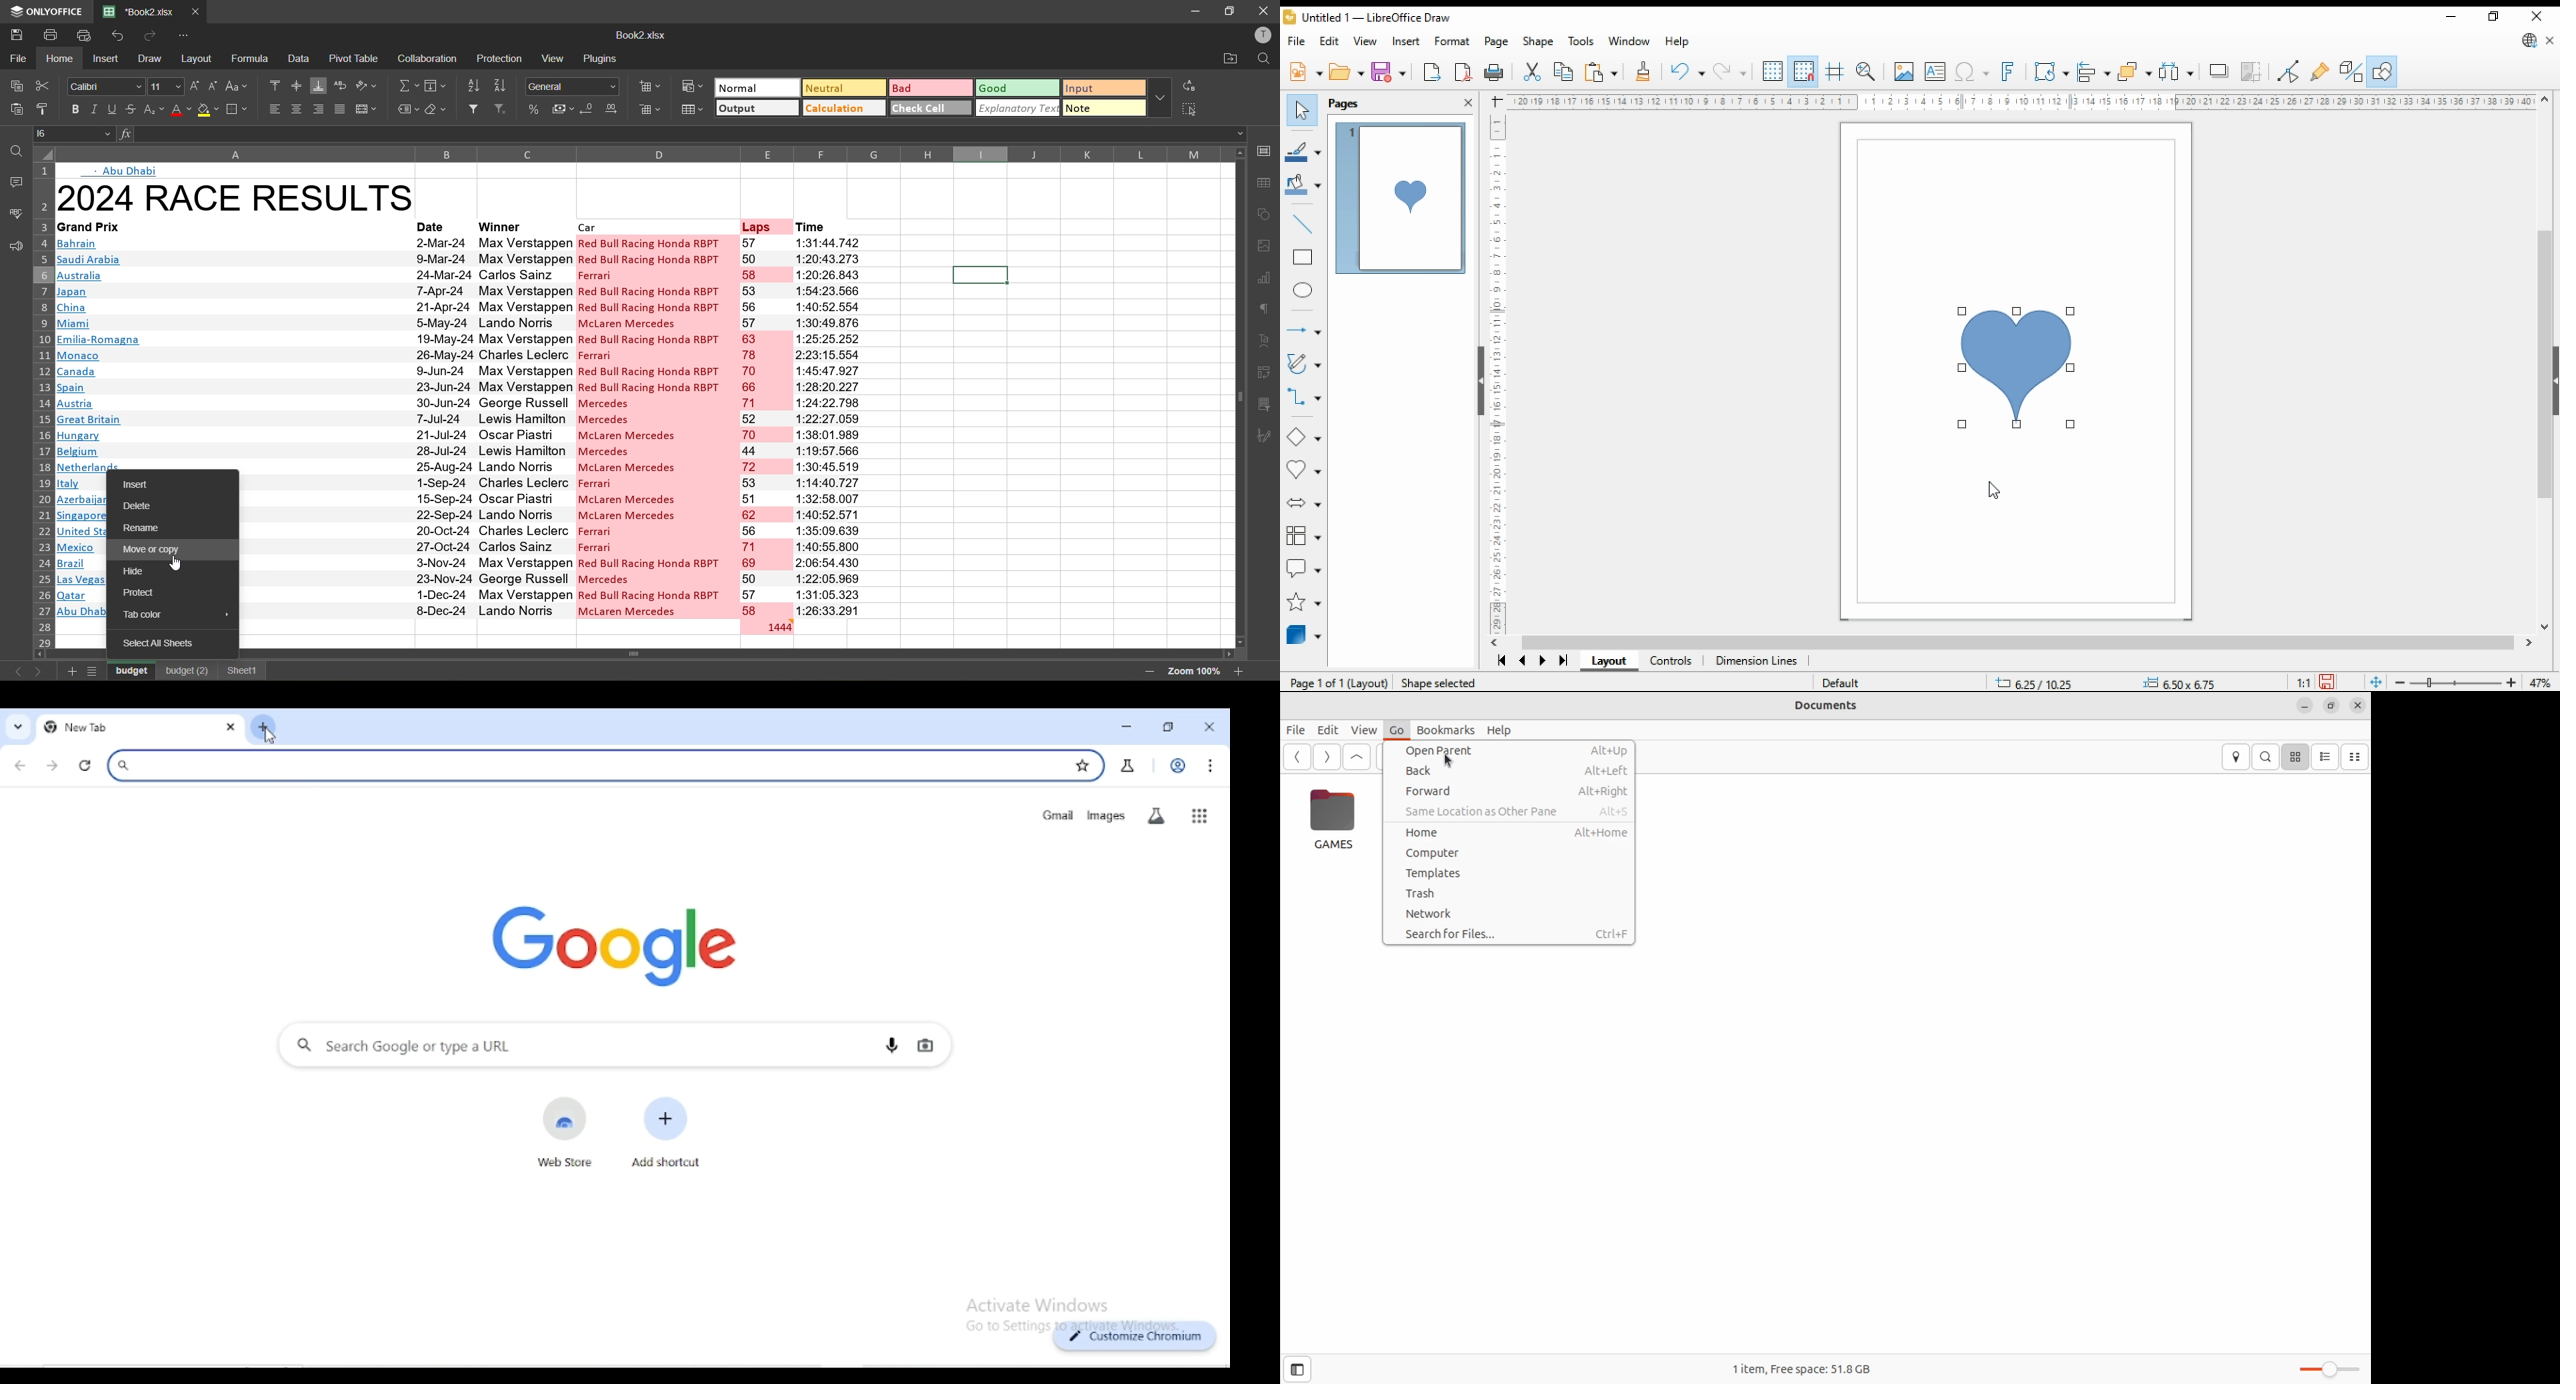  I want to click on scroll bar, so click(1239, 334).